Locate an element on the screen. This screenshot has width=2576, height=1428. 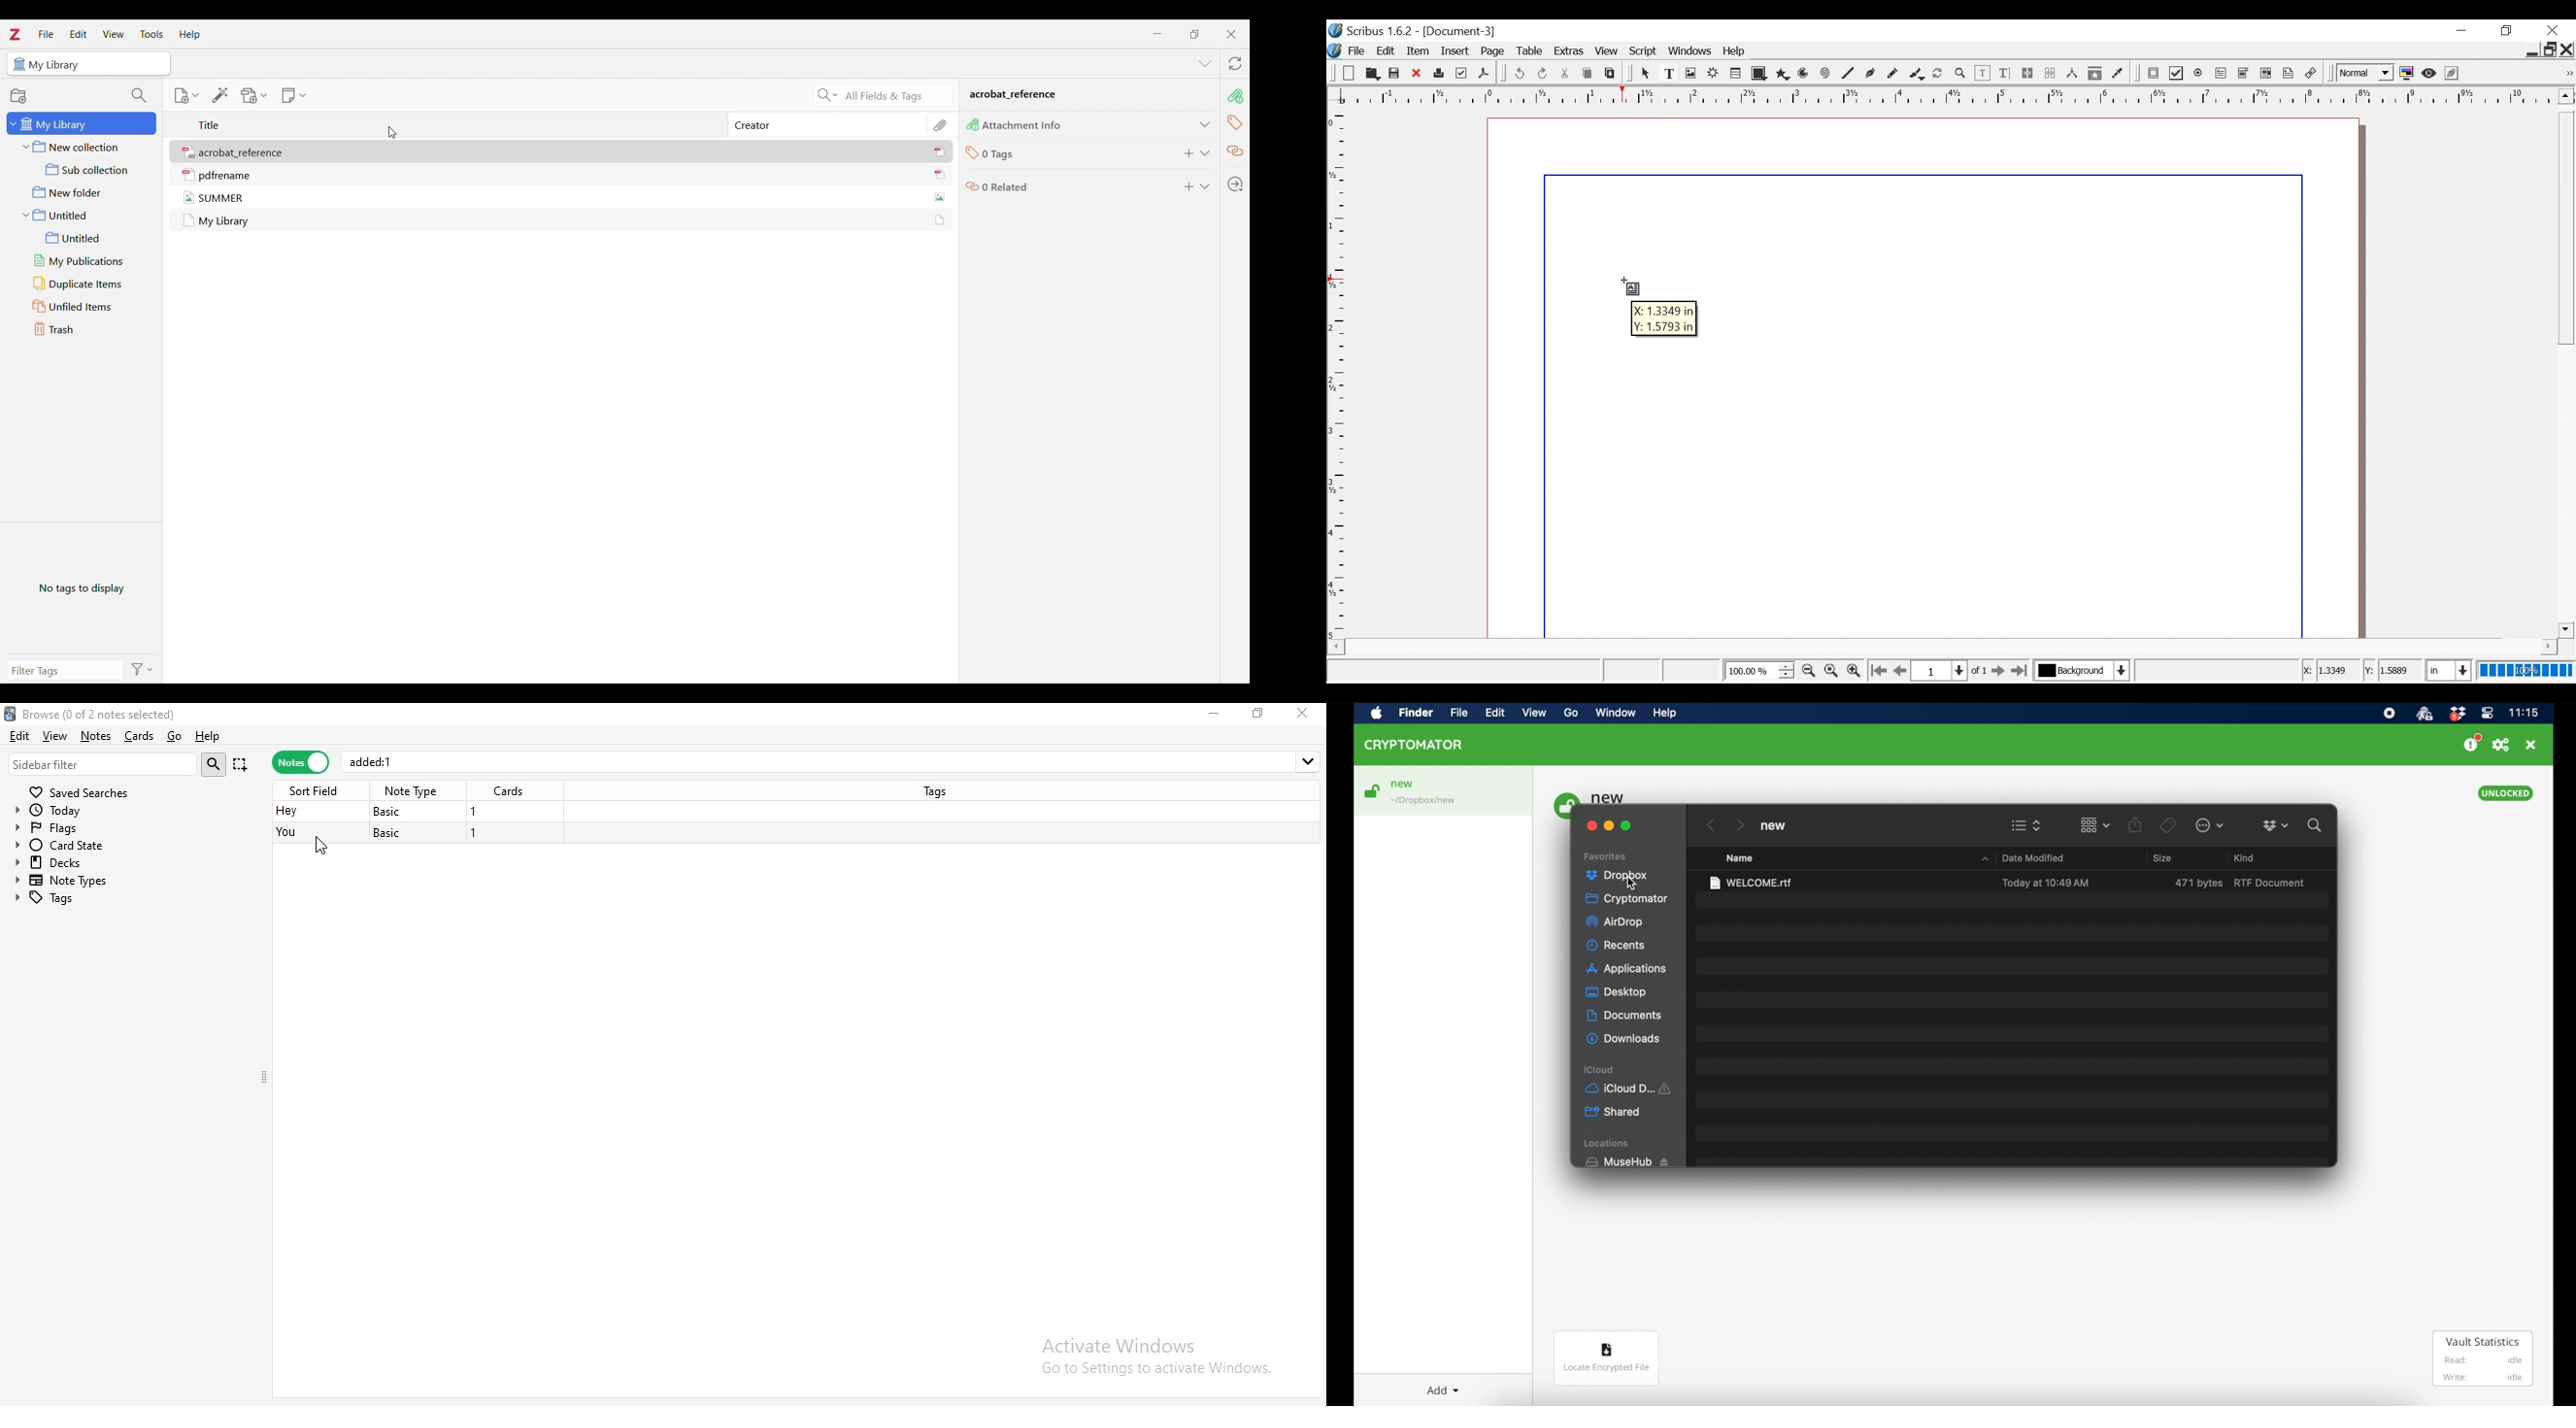
Shape  is located at coordinates (1761, 74).